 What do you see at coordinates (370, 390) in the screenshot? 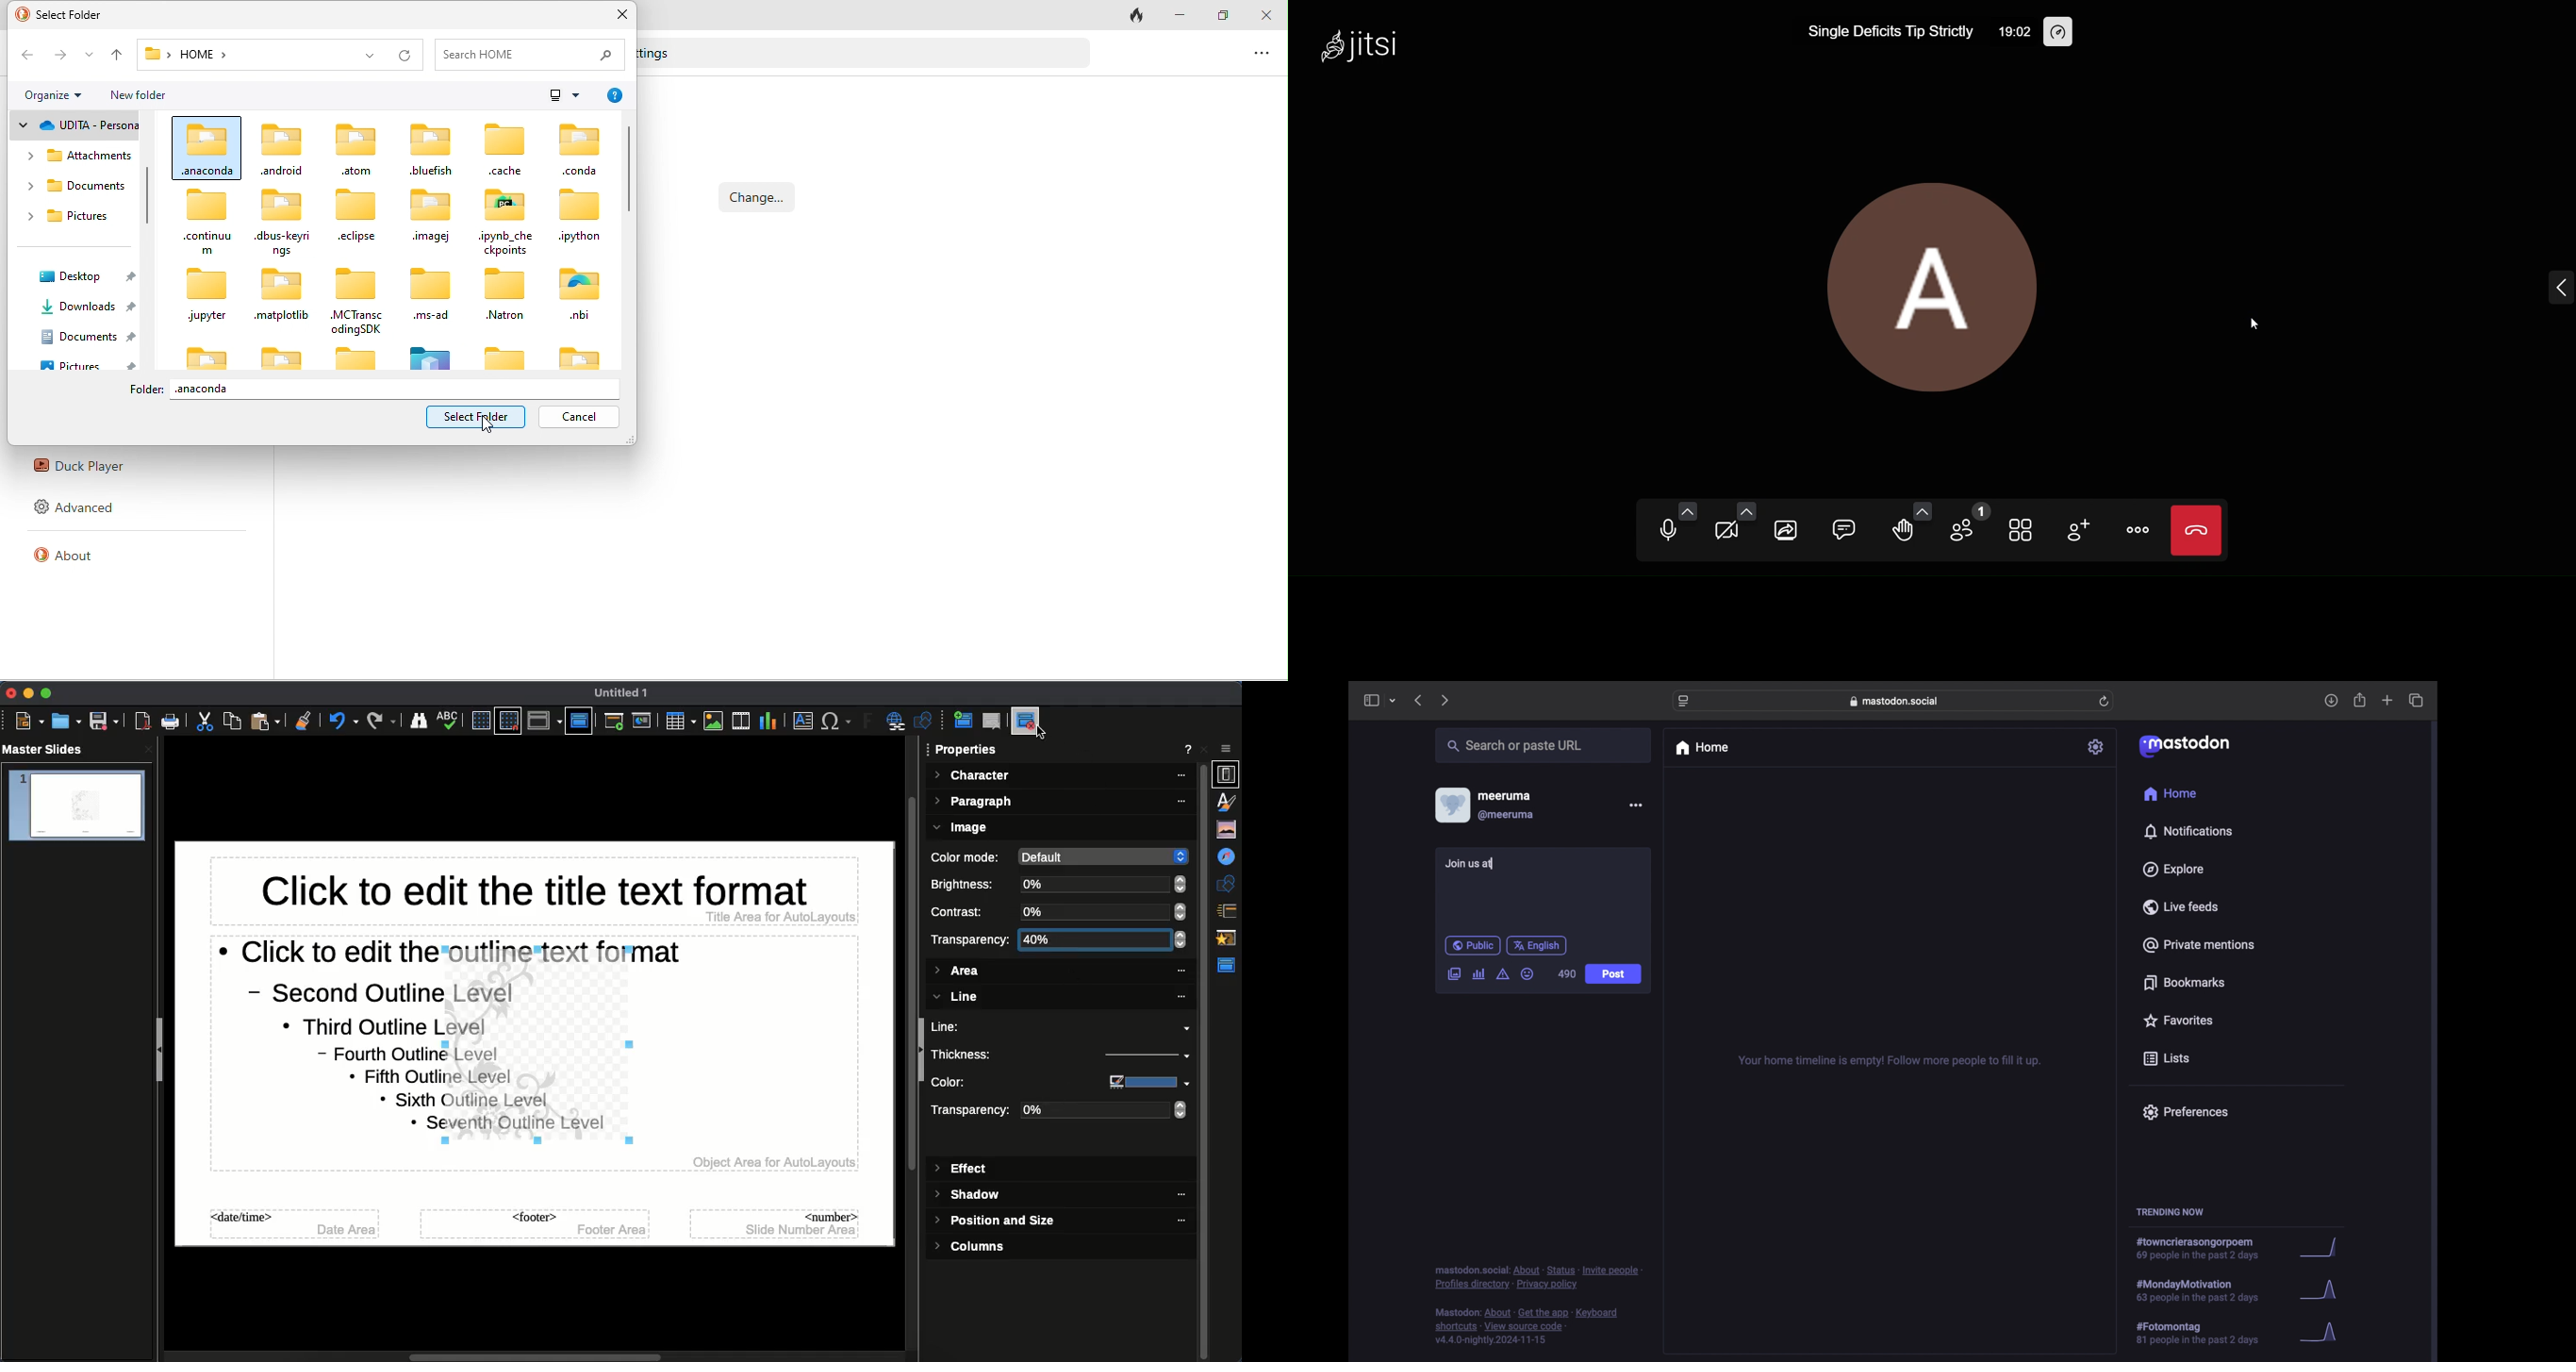
I see `anaconda` at bounding box center [370, 390].